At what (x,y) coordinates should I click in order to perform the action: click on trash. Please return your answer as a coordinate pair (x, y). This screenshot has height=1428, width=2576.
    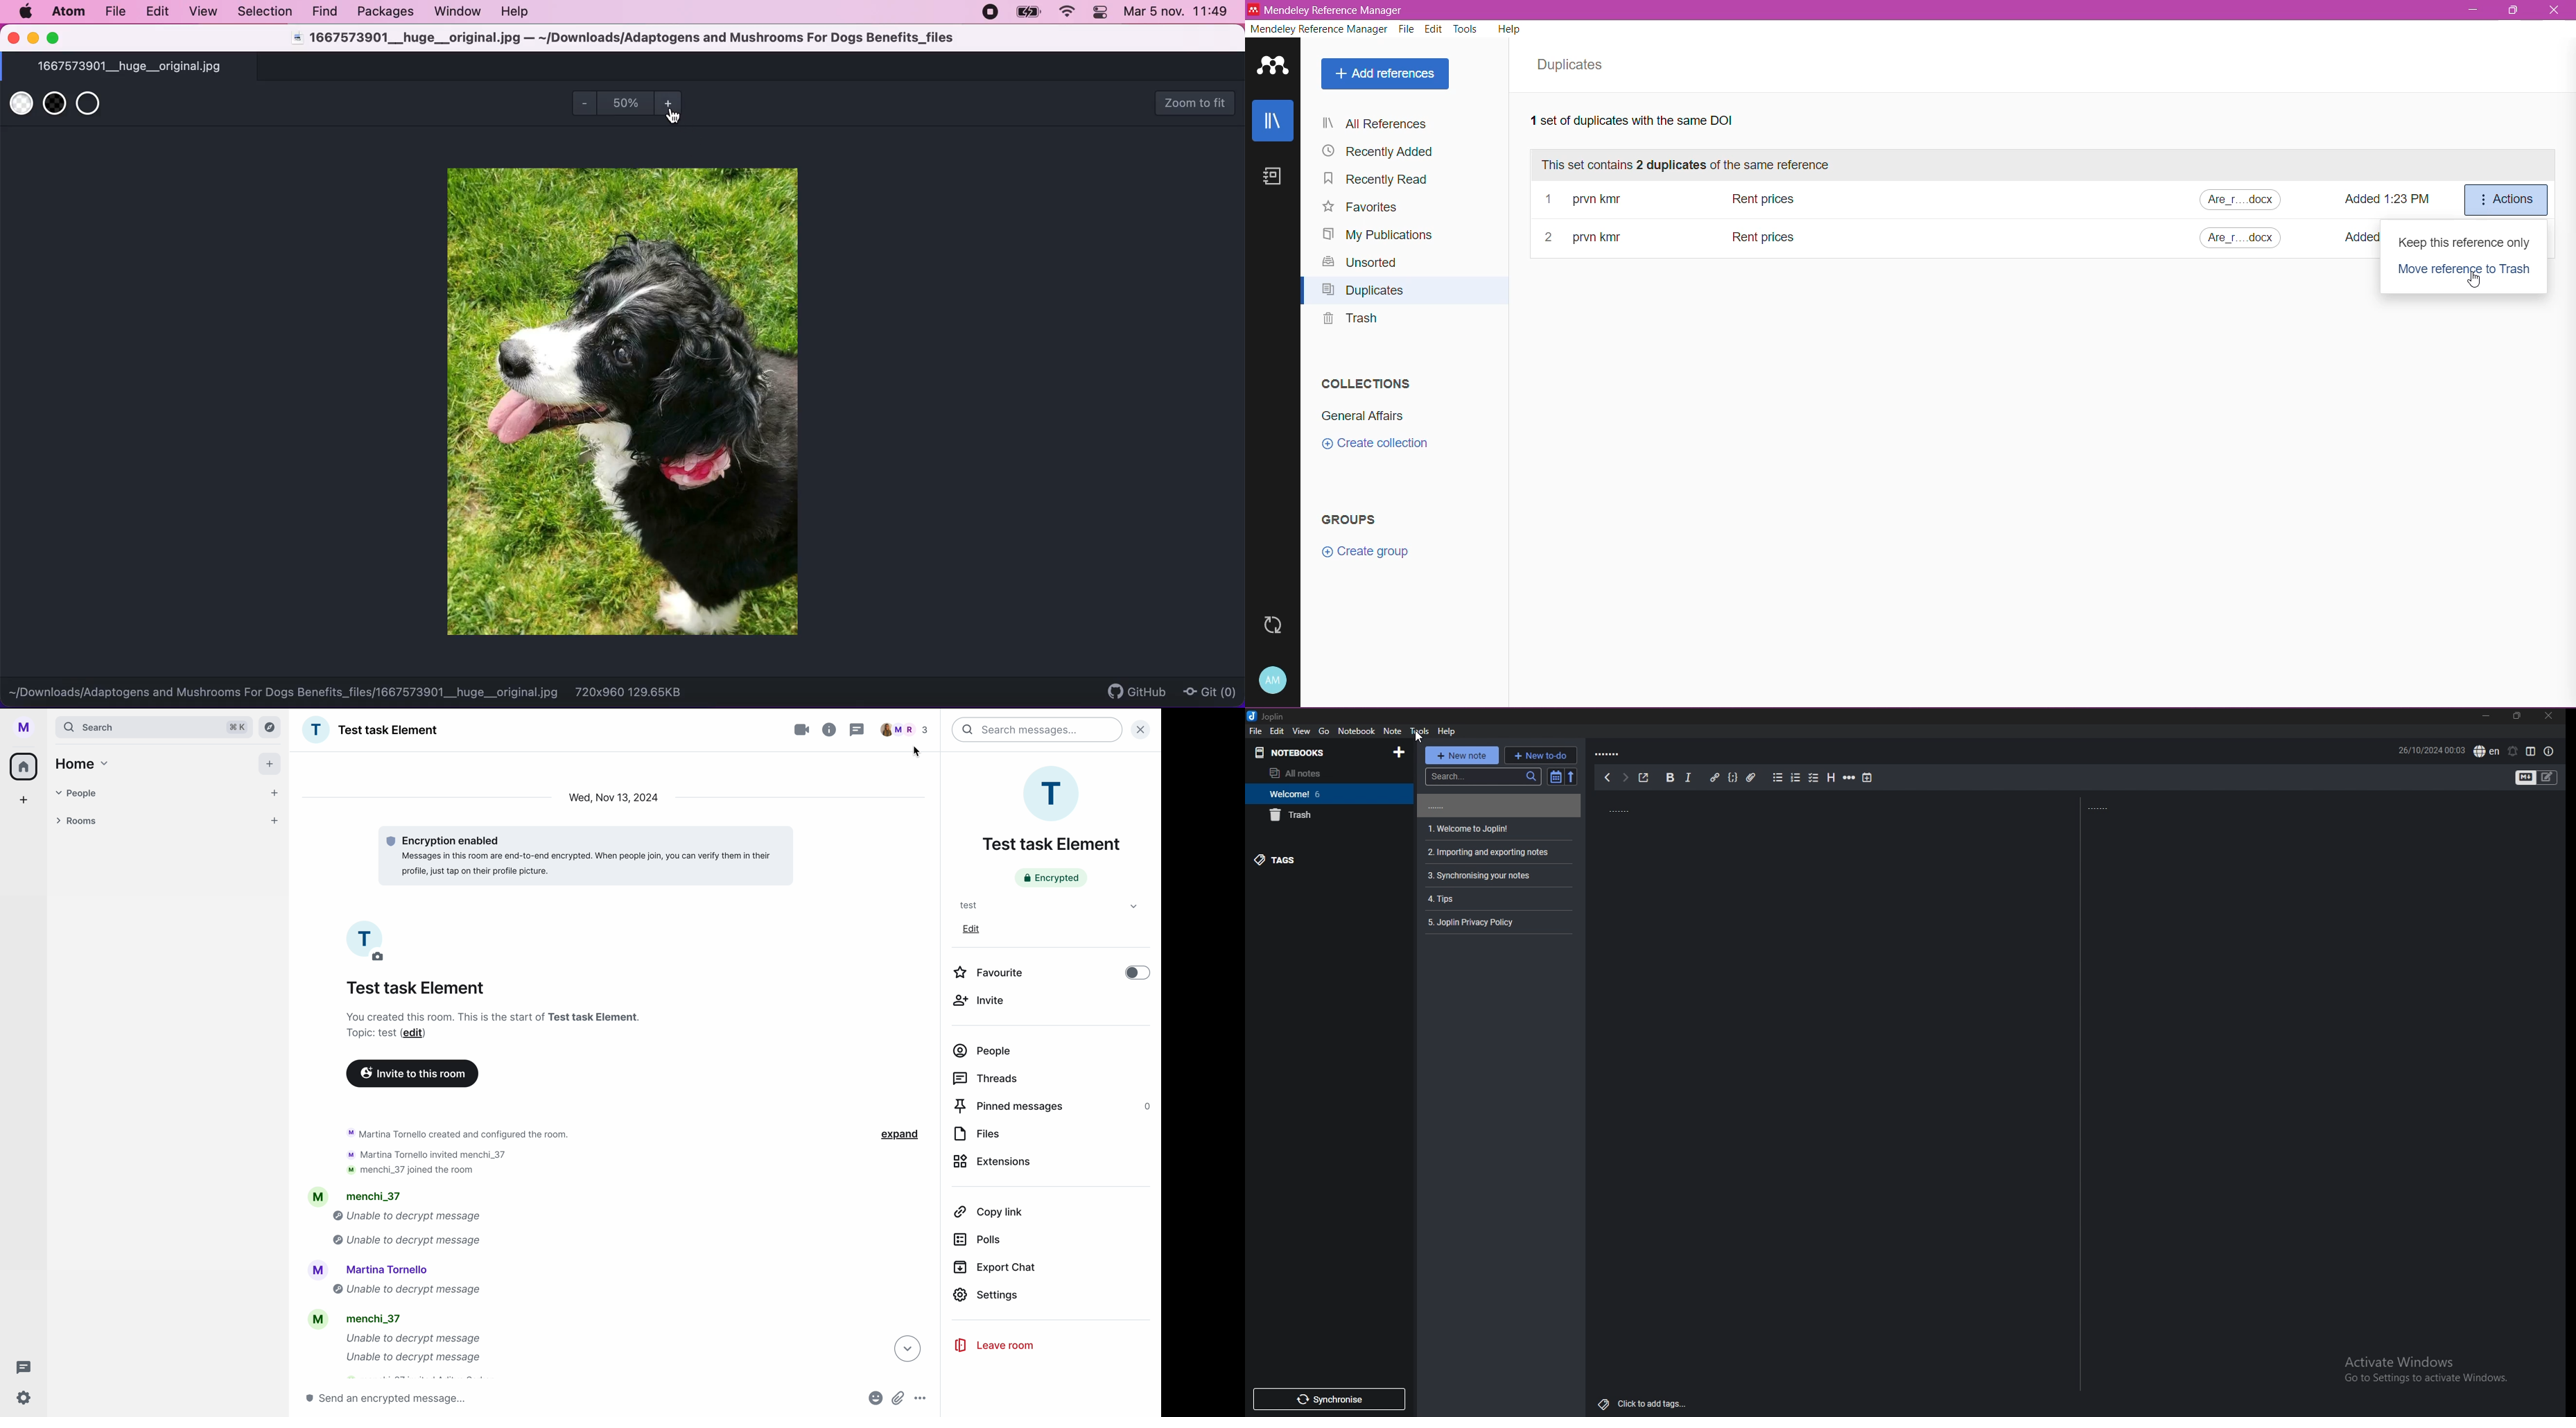
    Looking at the image, I should click on (1325, 815).